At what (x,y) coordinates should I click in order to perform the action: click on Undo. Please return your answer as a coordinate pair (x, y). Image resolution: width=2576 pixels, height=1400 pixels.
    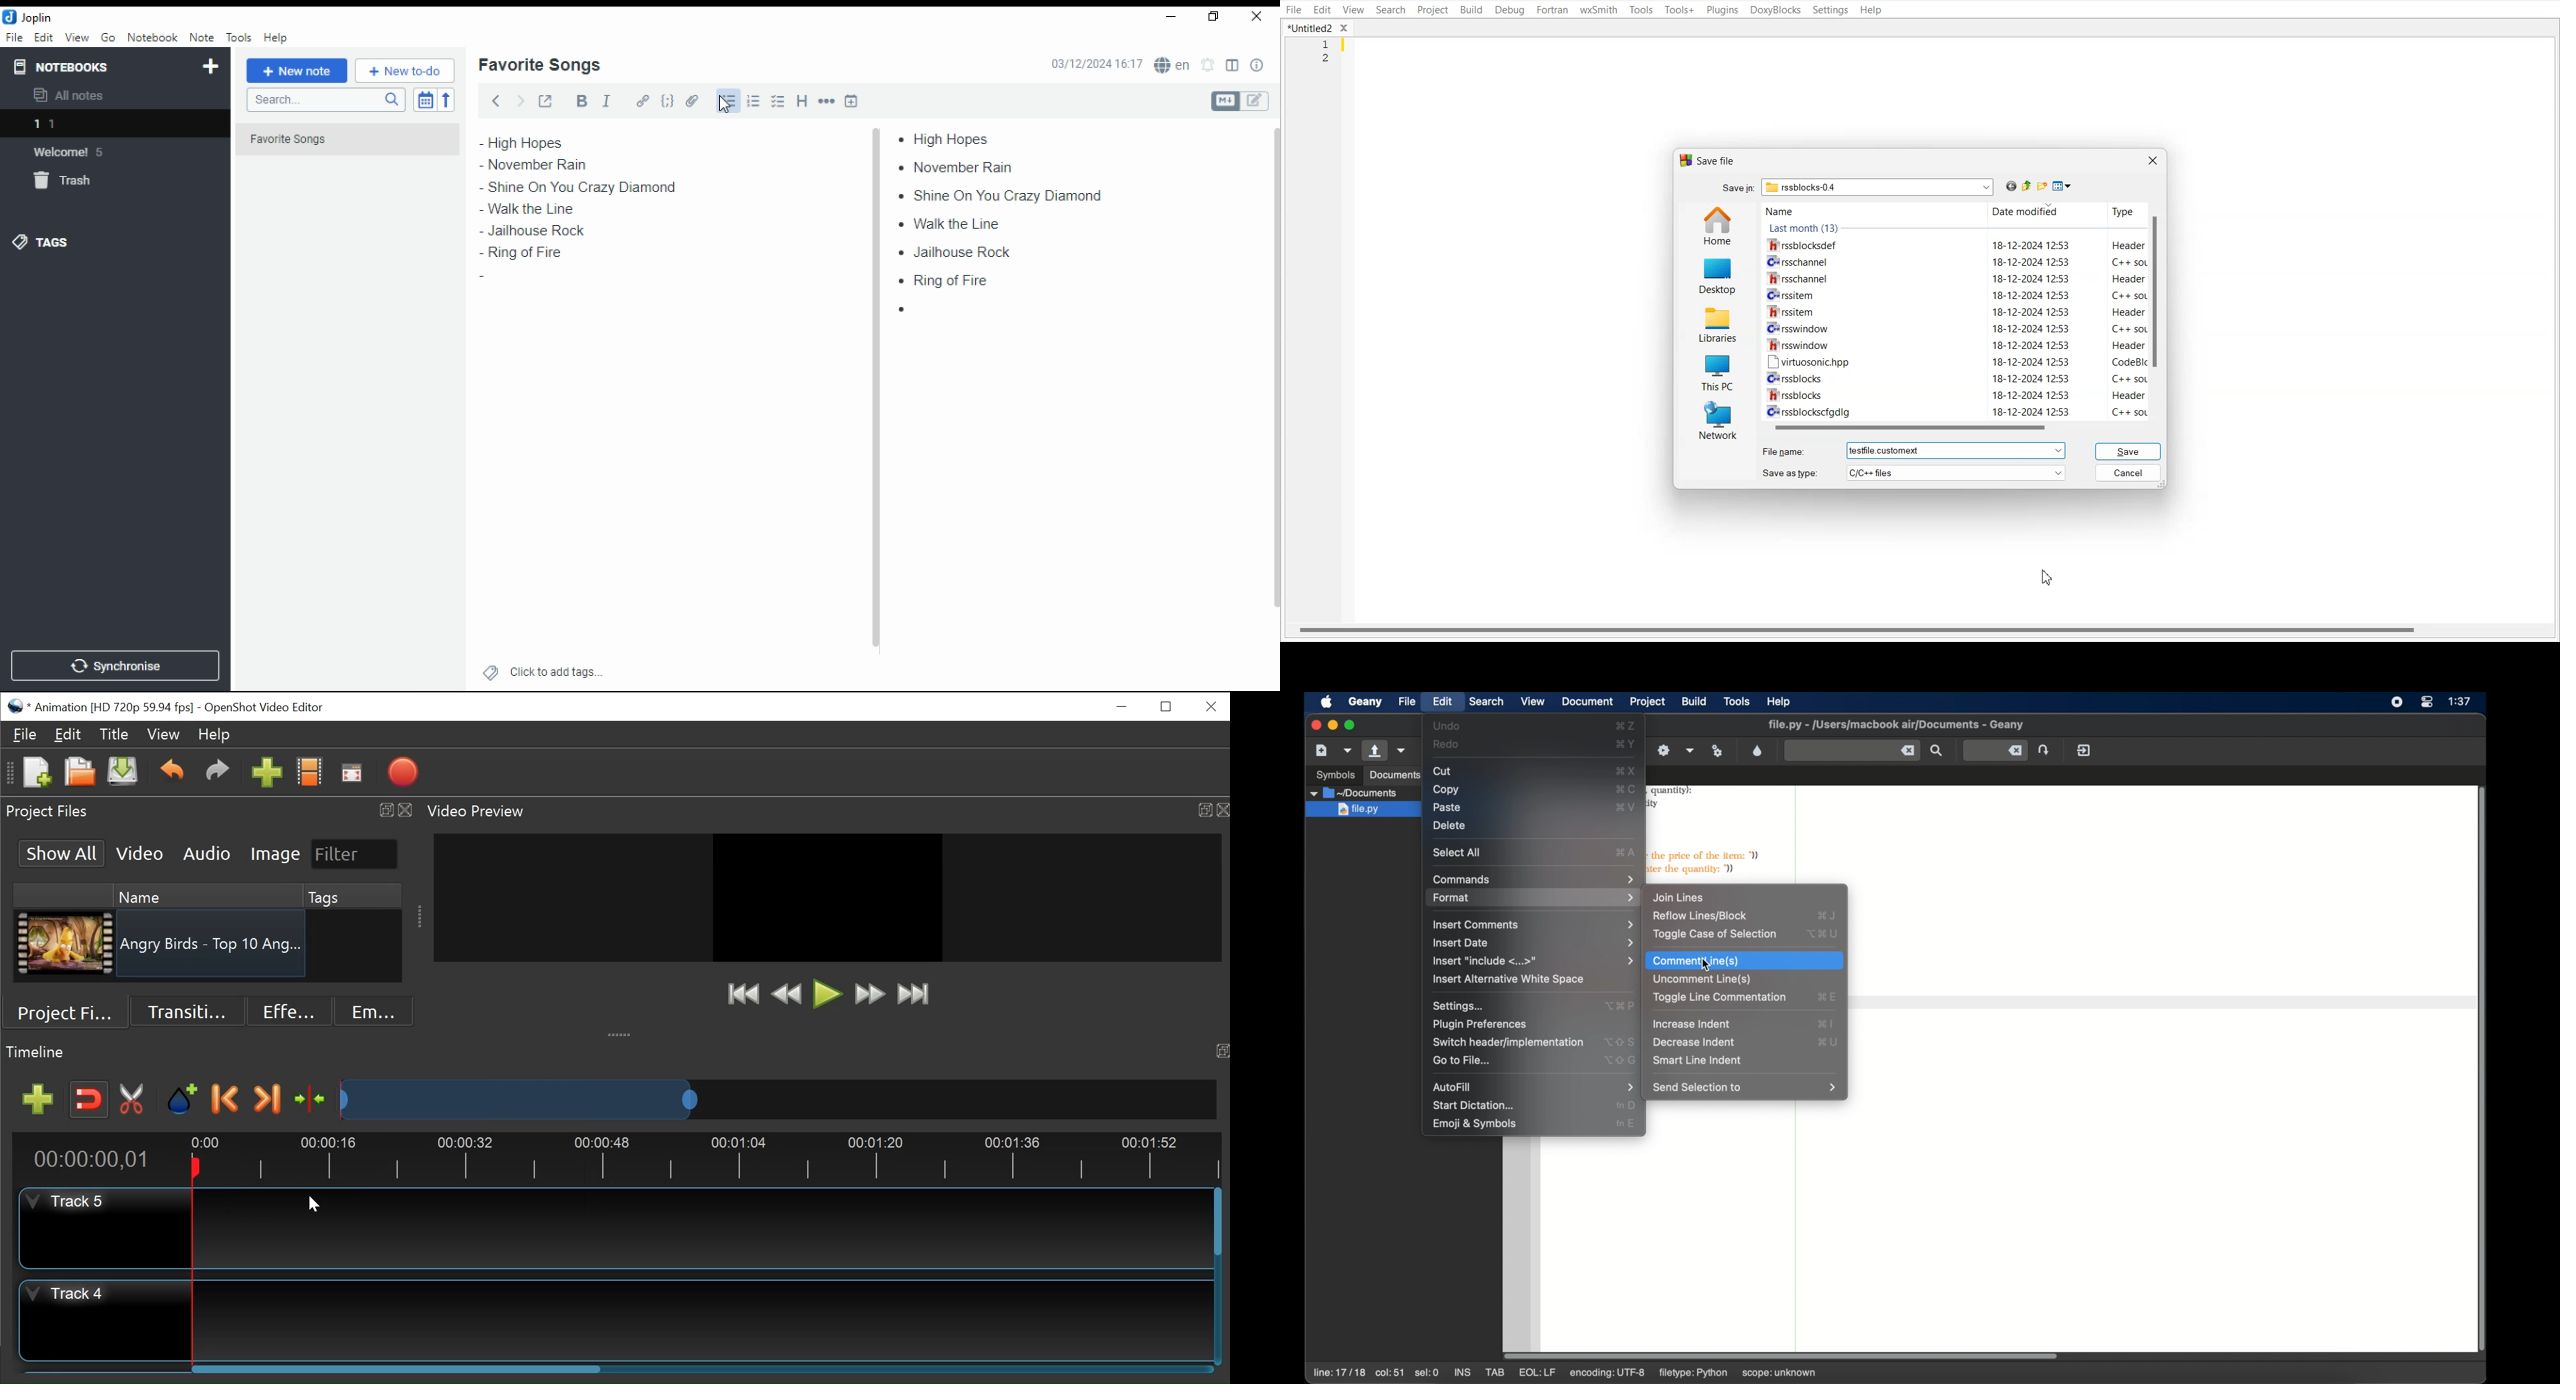
    Looking at the image, I should click on (172, 773).